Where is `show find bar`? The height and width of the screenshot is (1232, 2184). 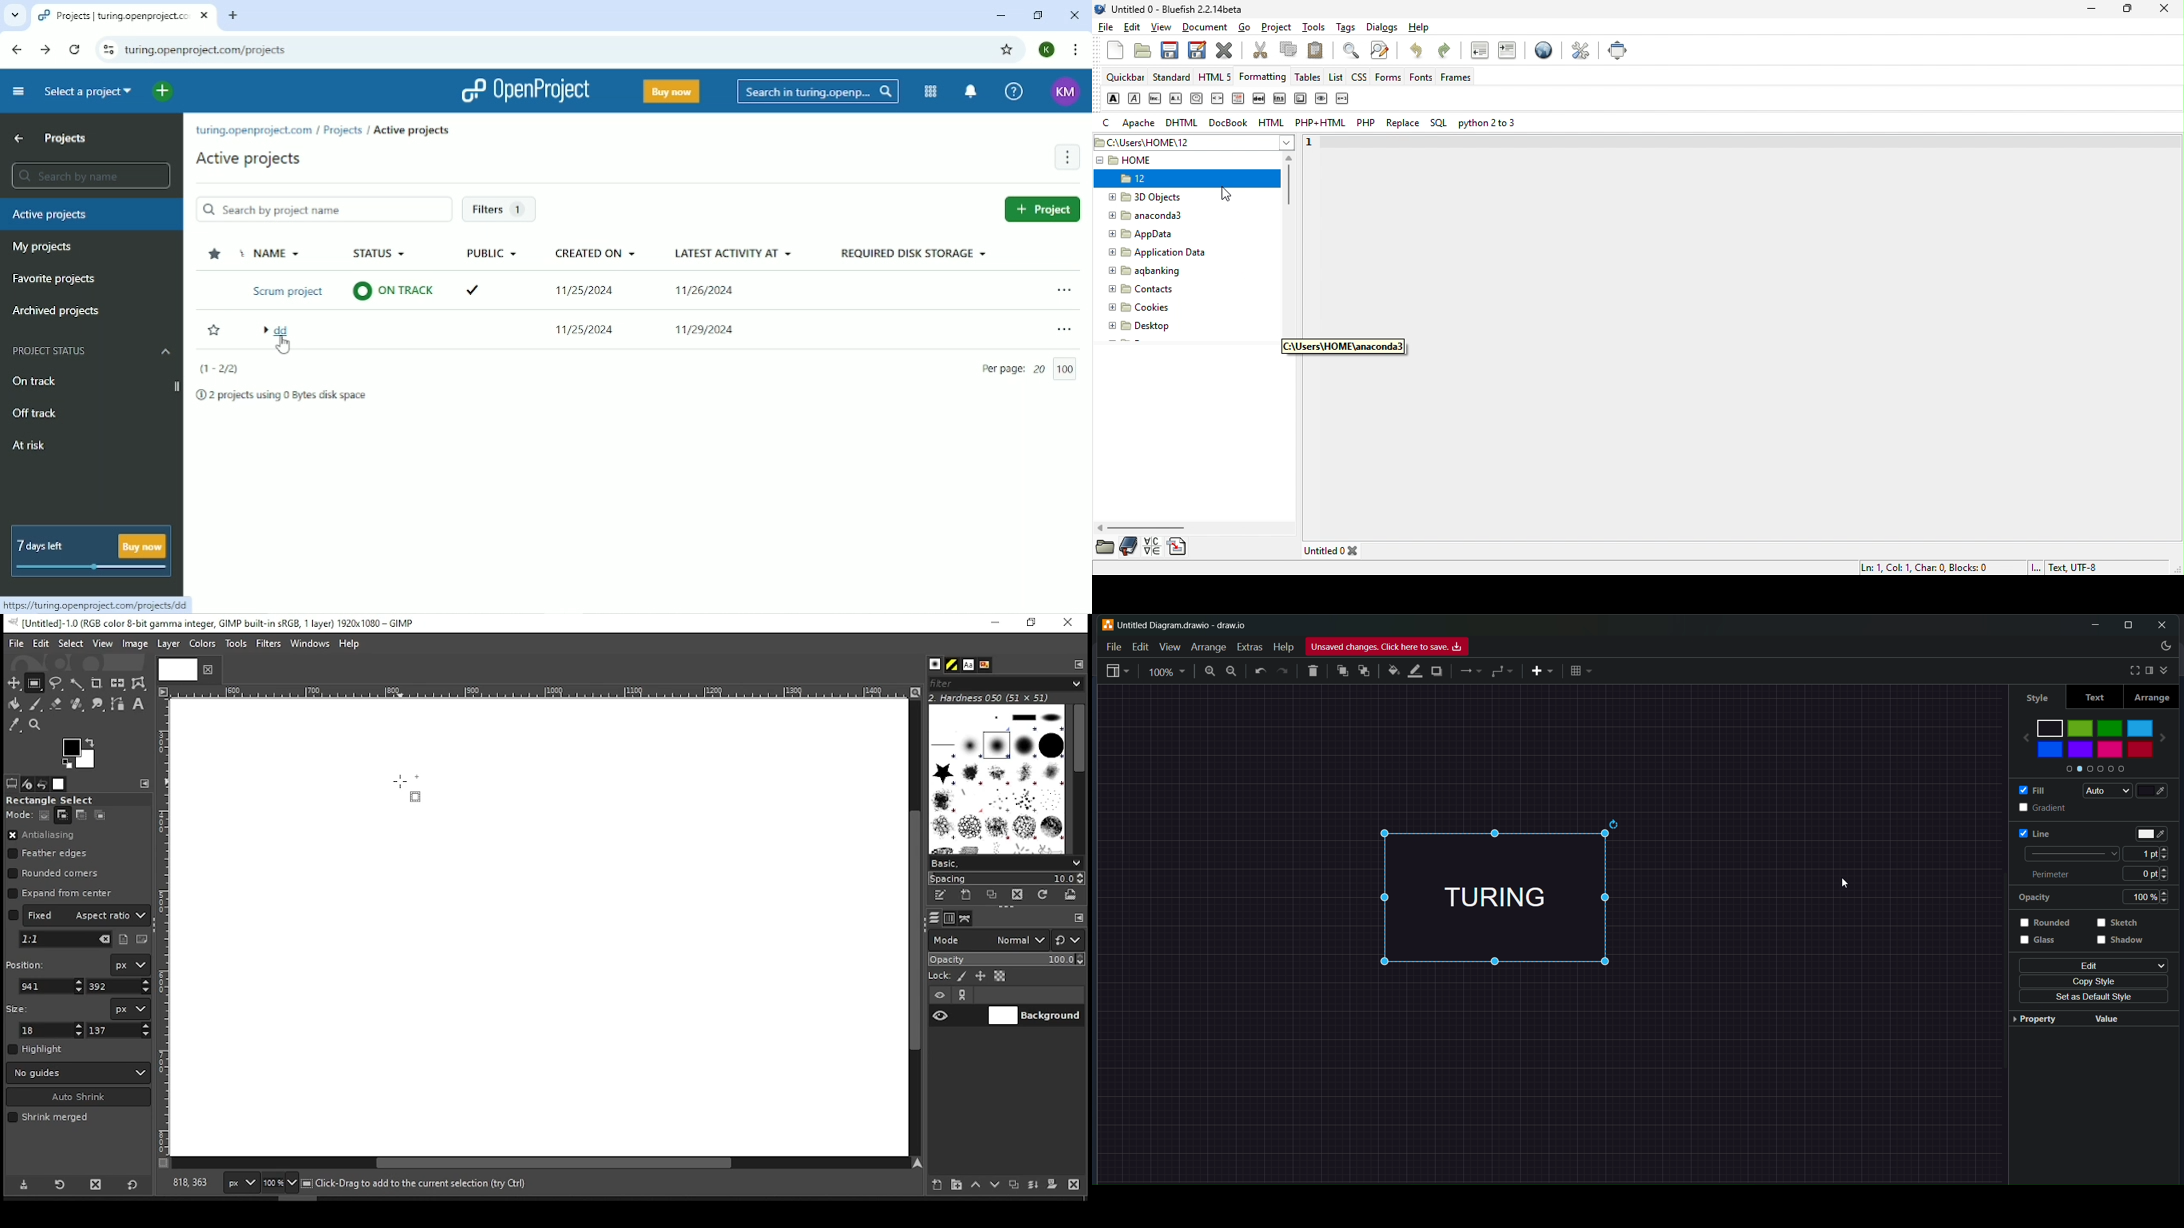
show find bar is located at coordinates (1351, 52).